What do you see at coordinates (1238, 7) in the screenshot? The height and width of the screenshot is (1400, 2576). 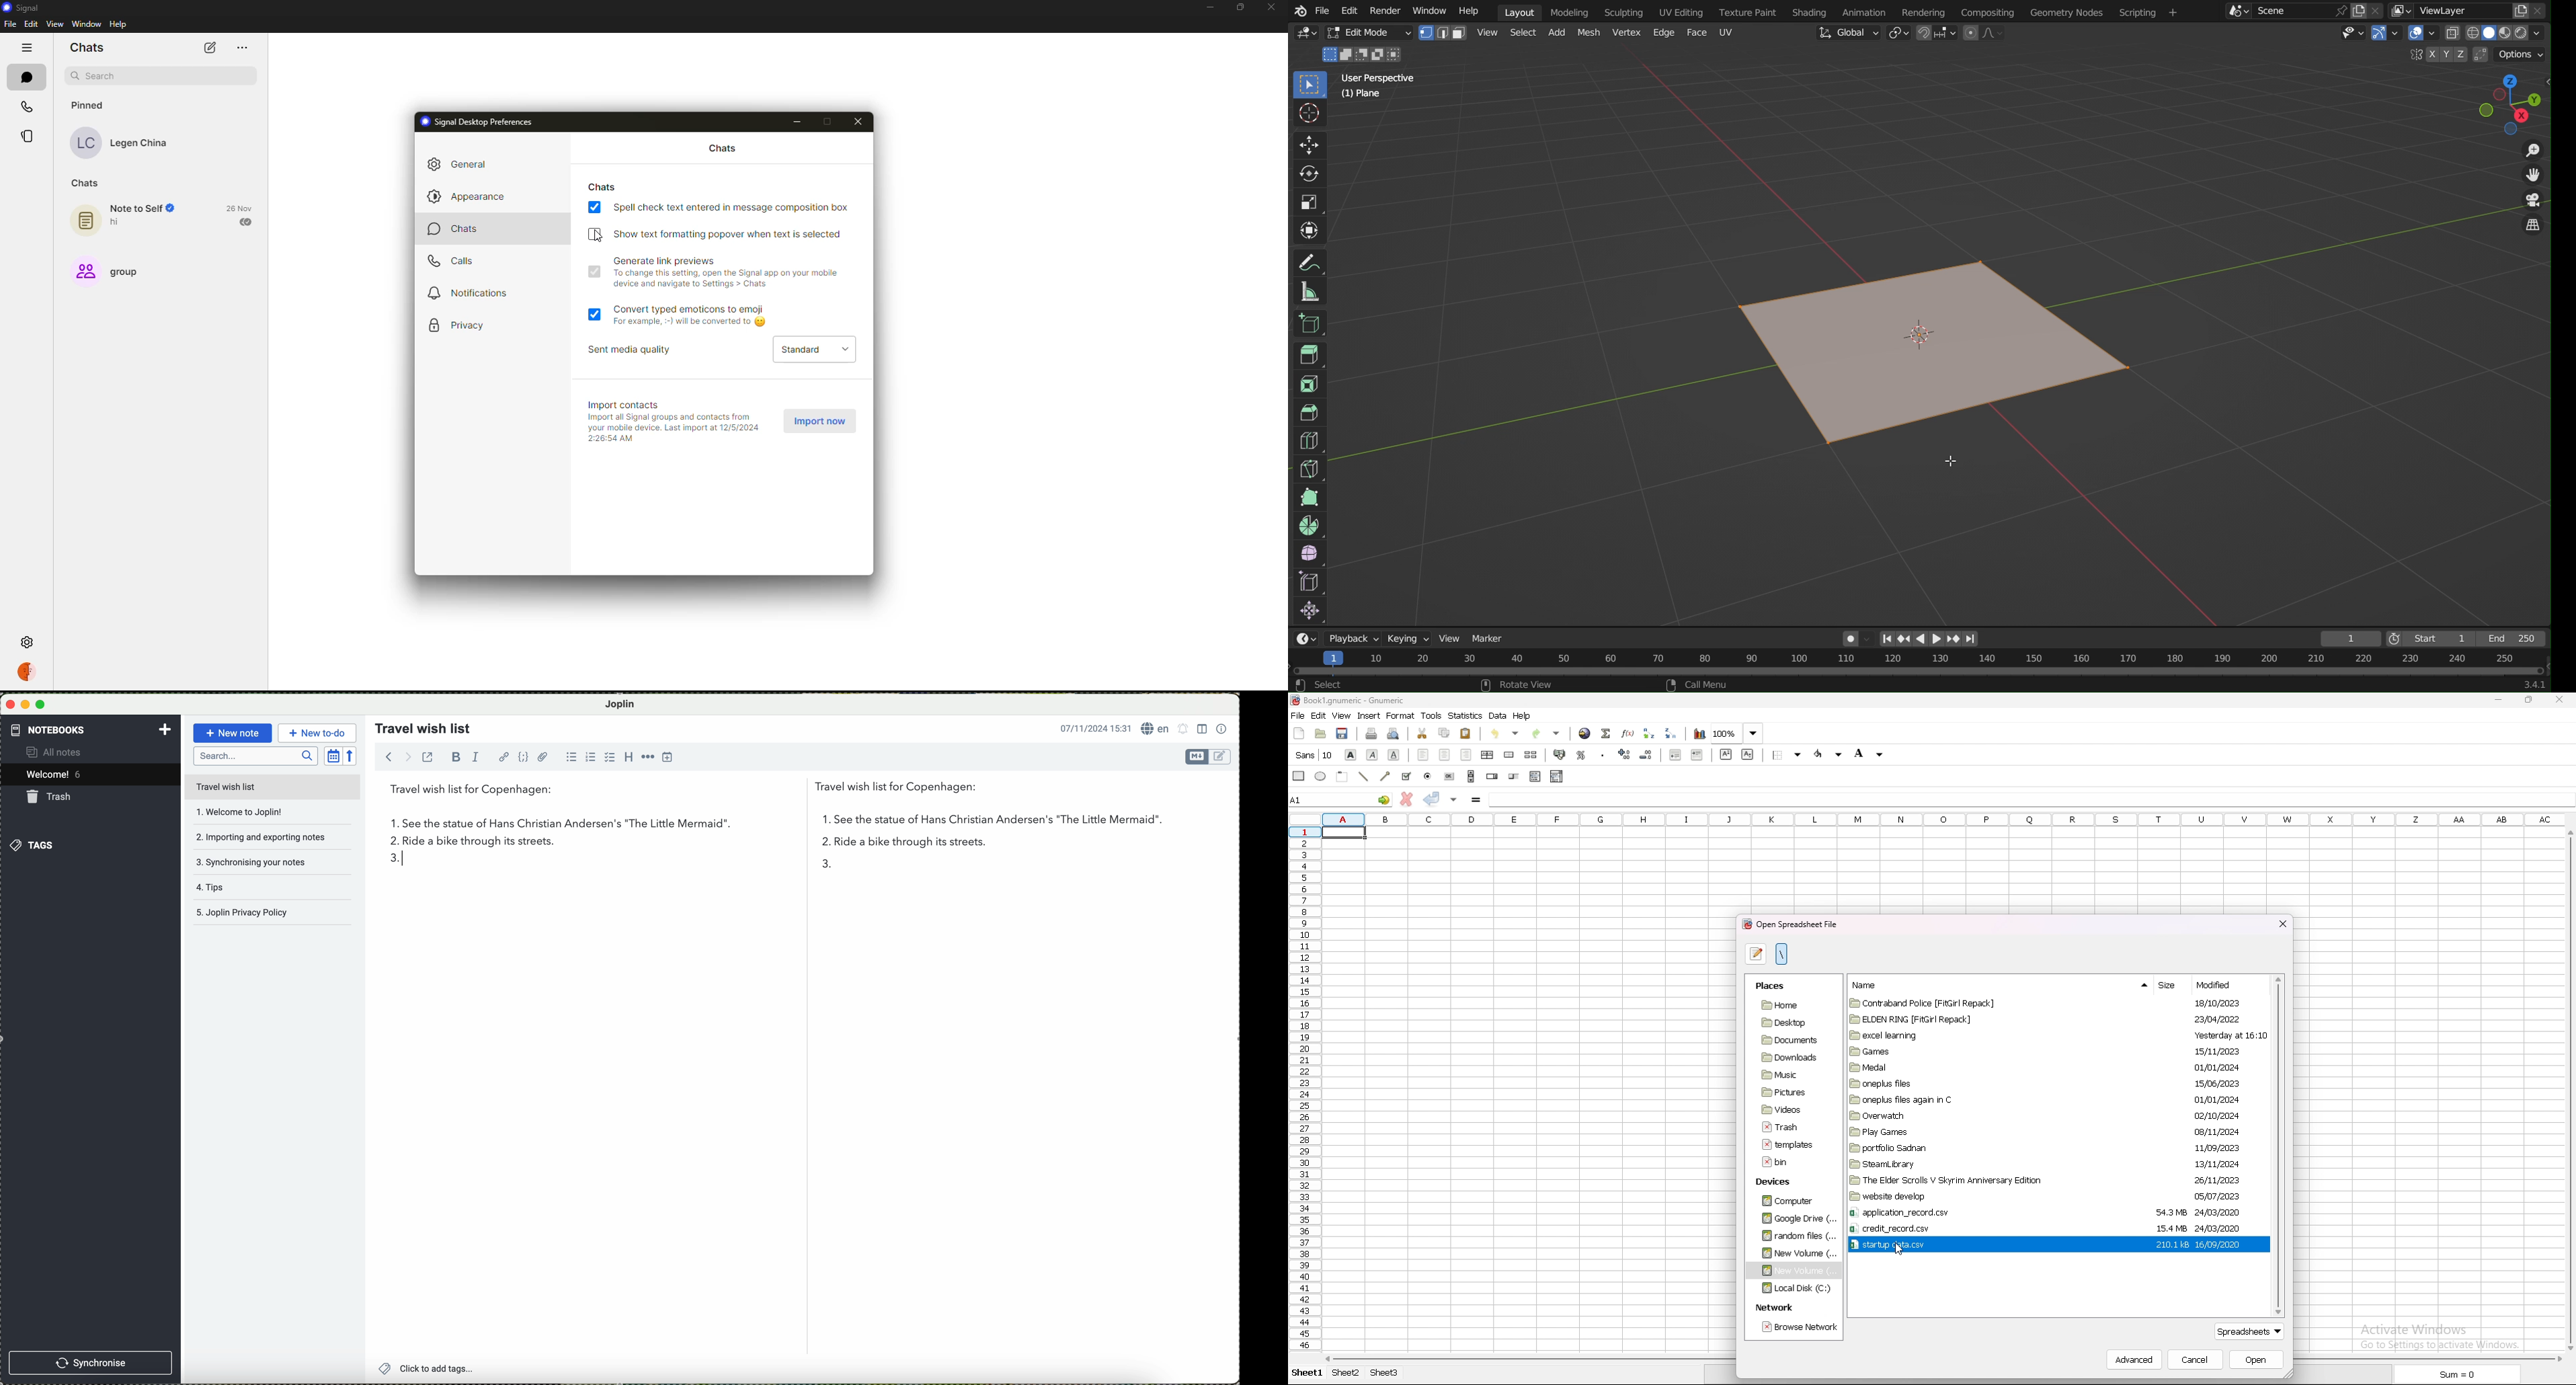 I see `maximize` at bounding box center [1238, 7].